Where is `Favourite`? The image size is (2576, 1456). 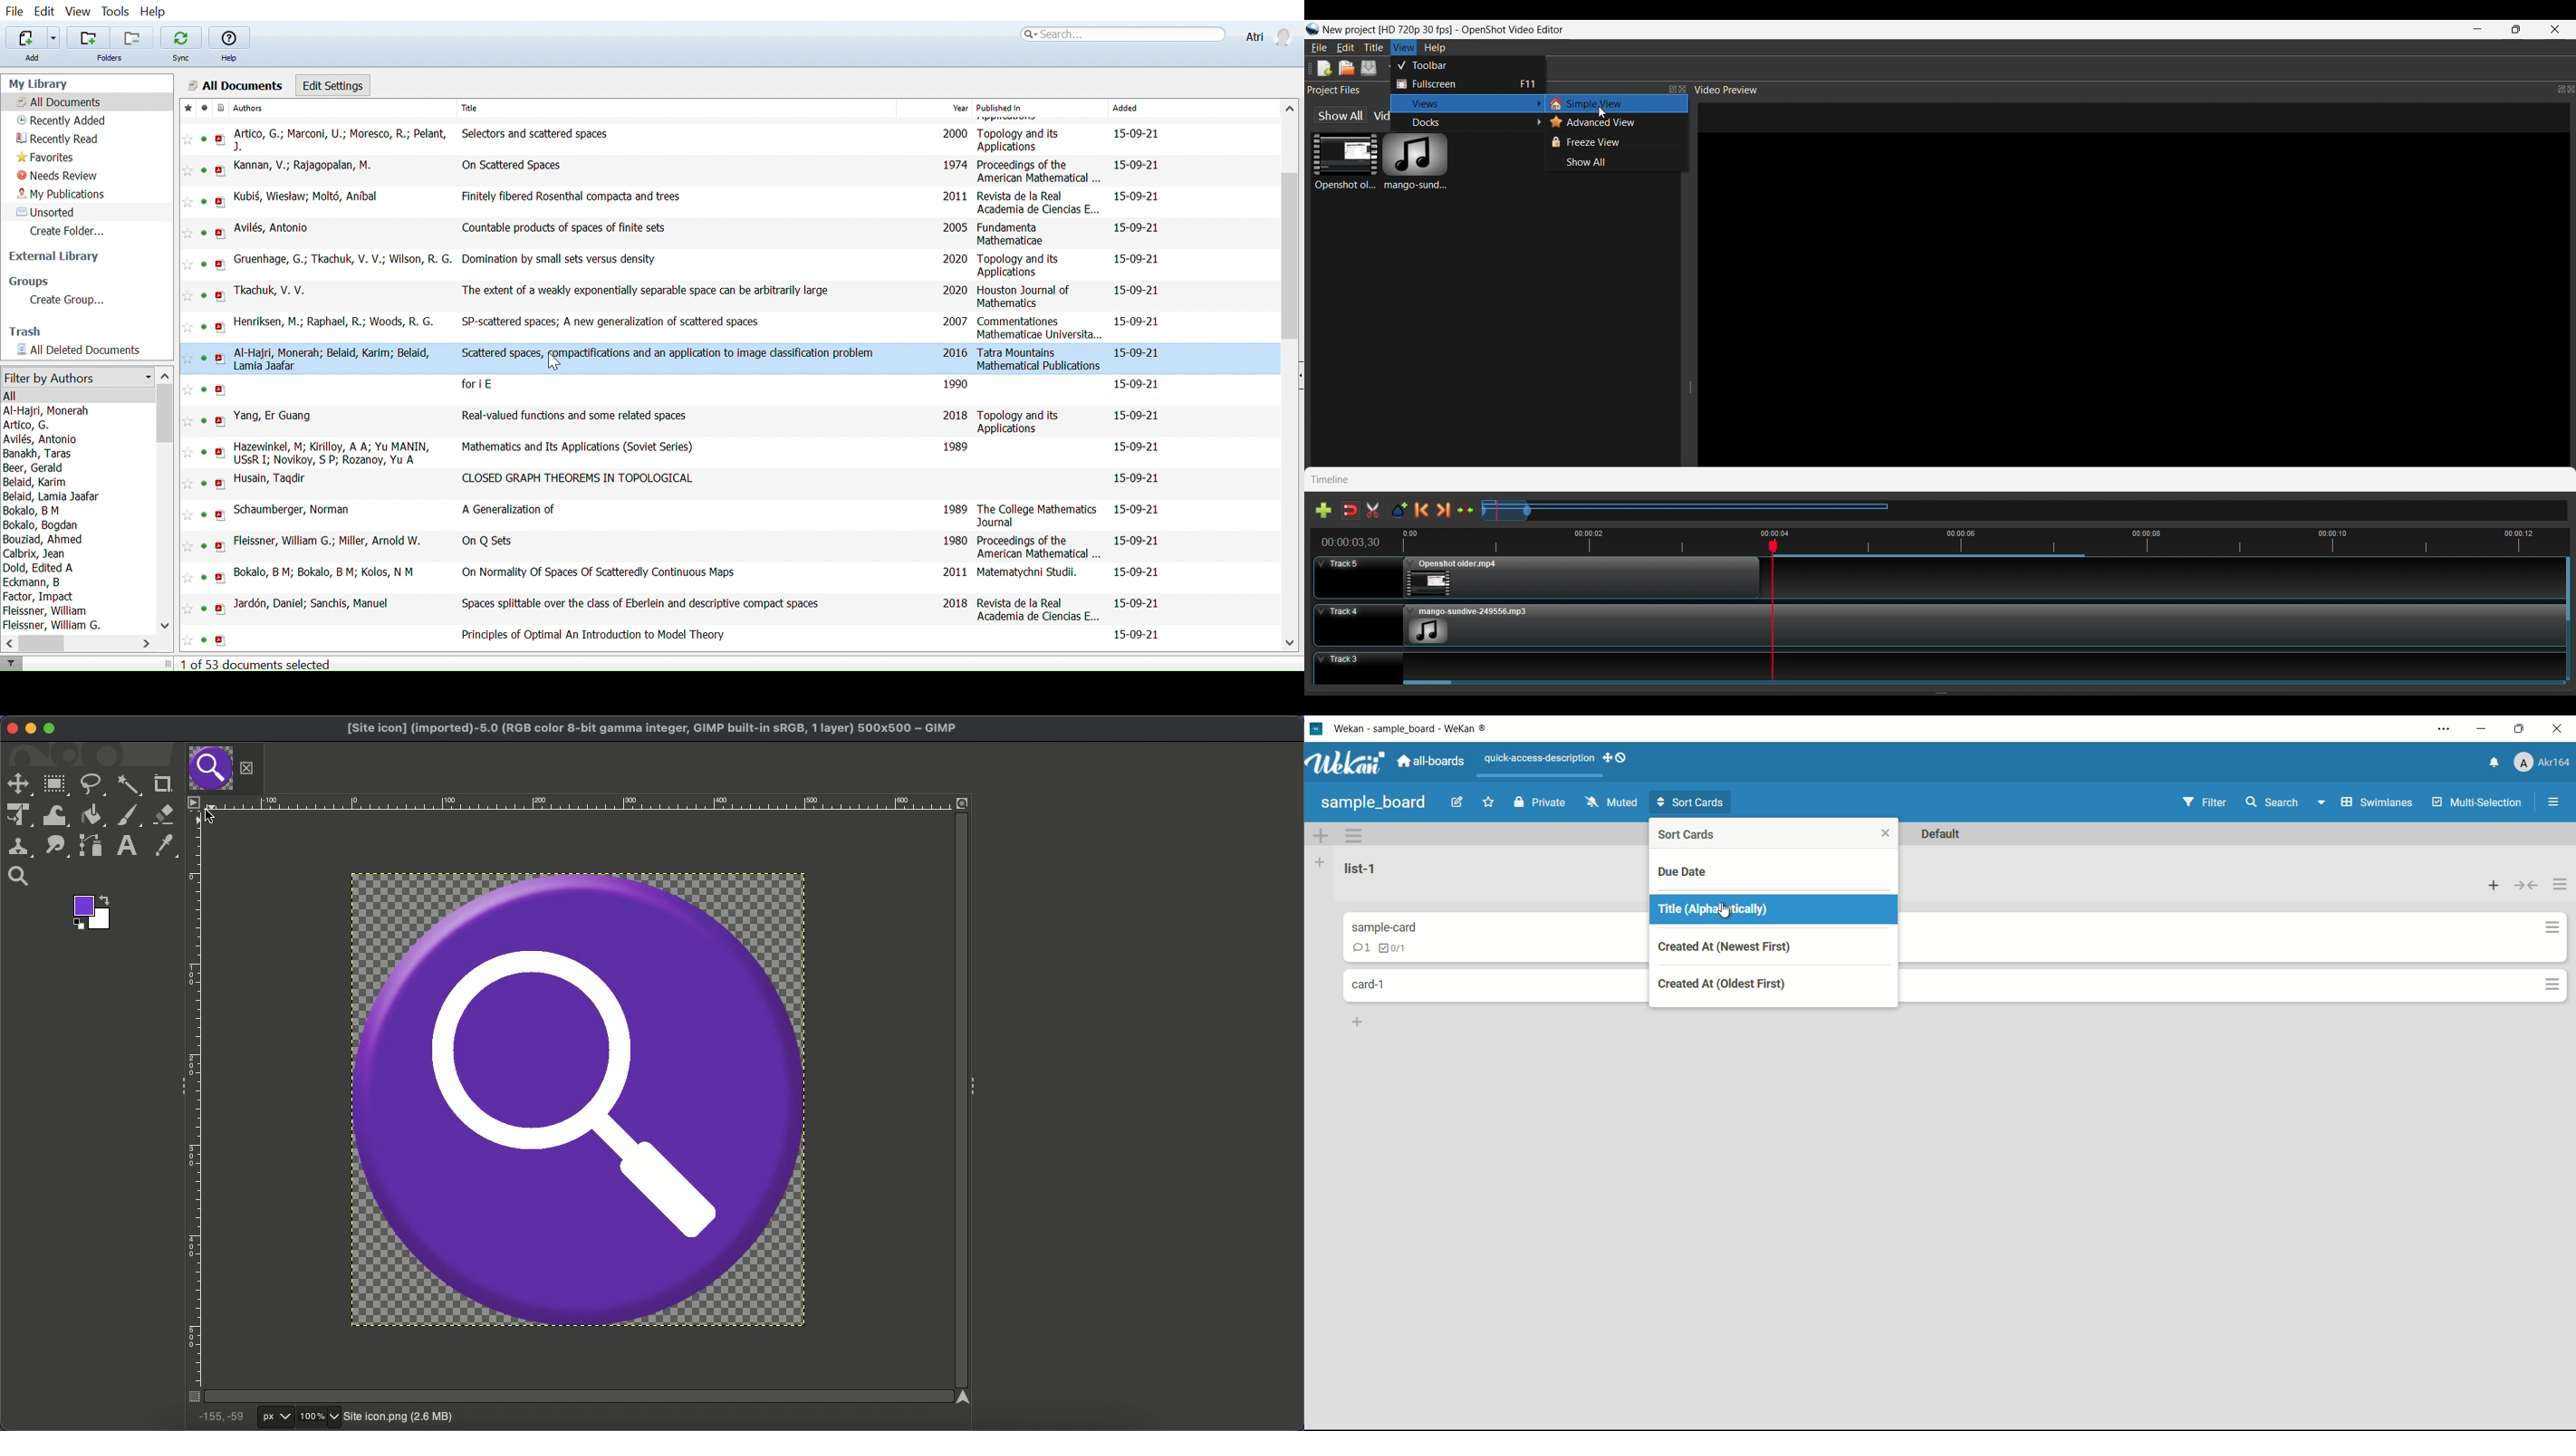 Favourite is located at coordinates (186, 579).